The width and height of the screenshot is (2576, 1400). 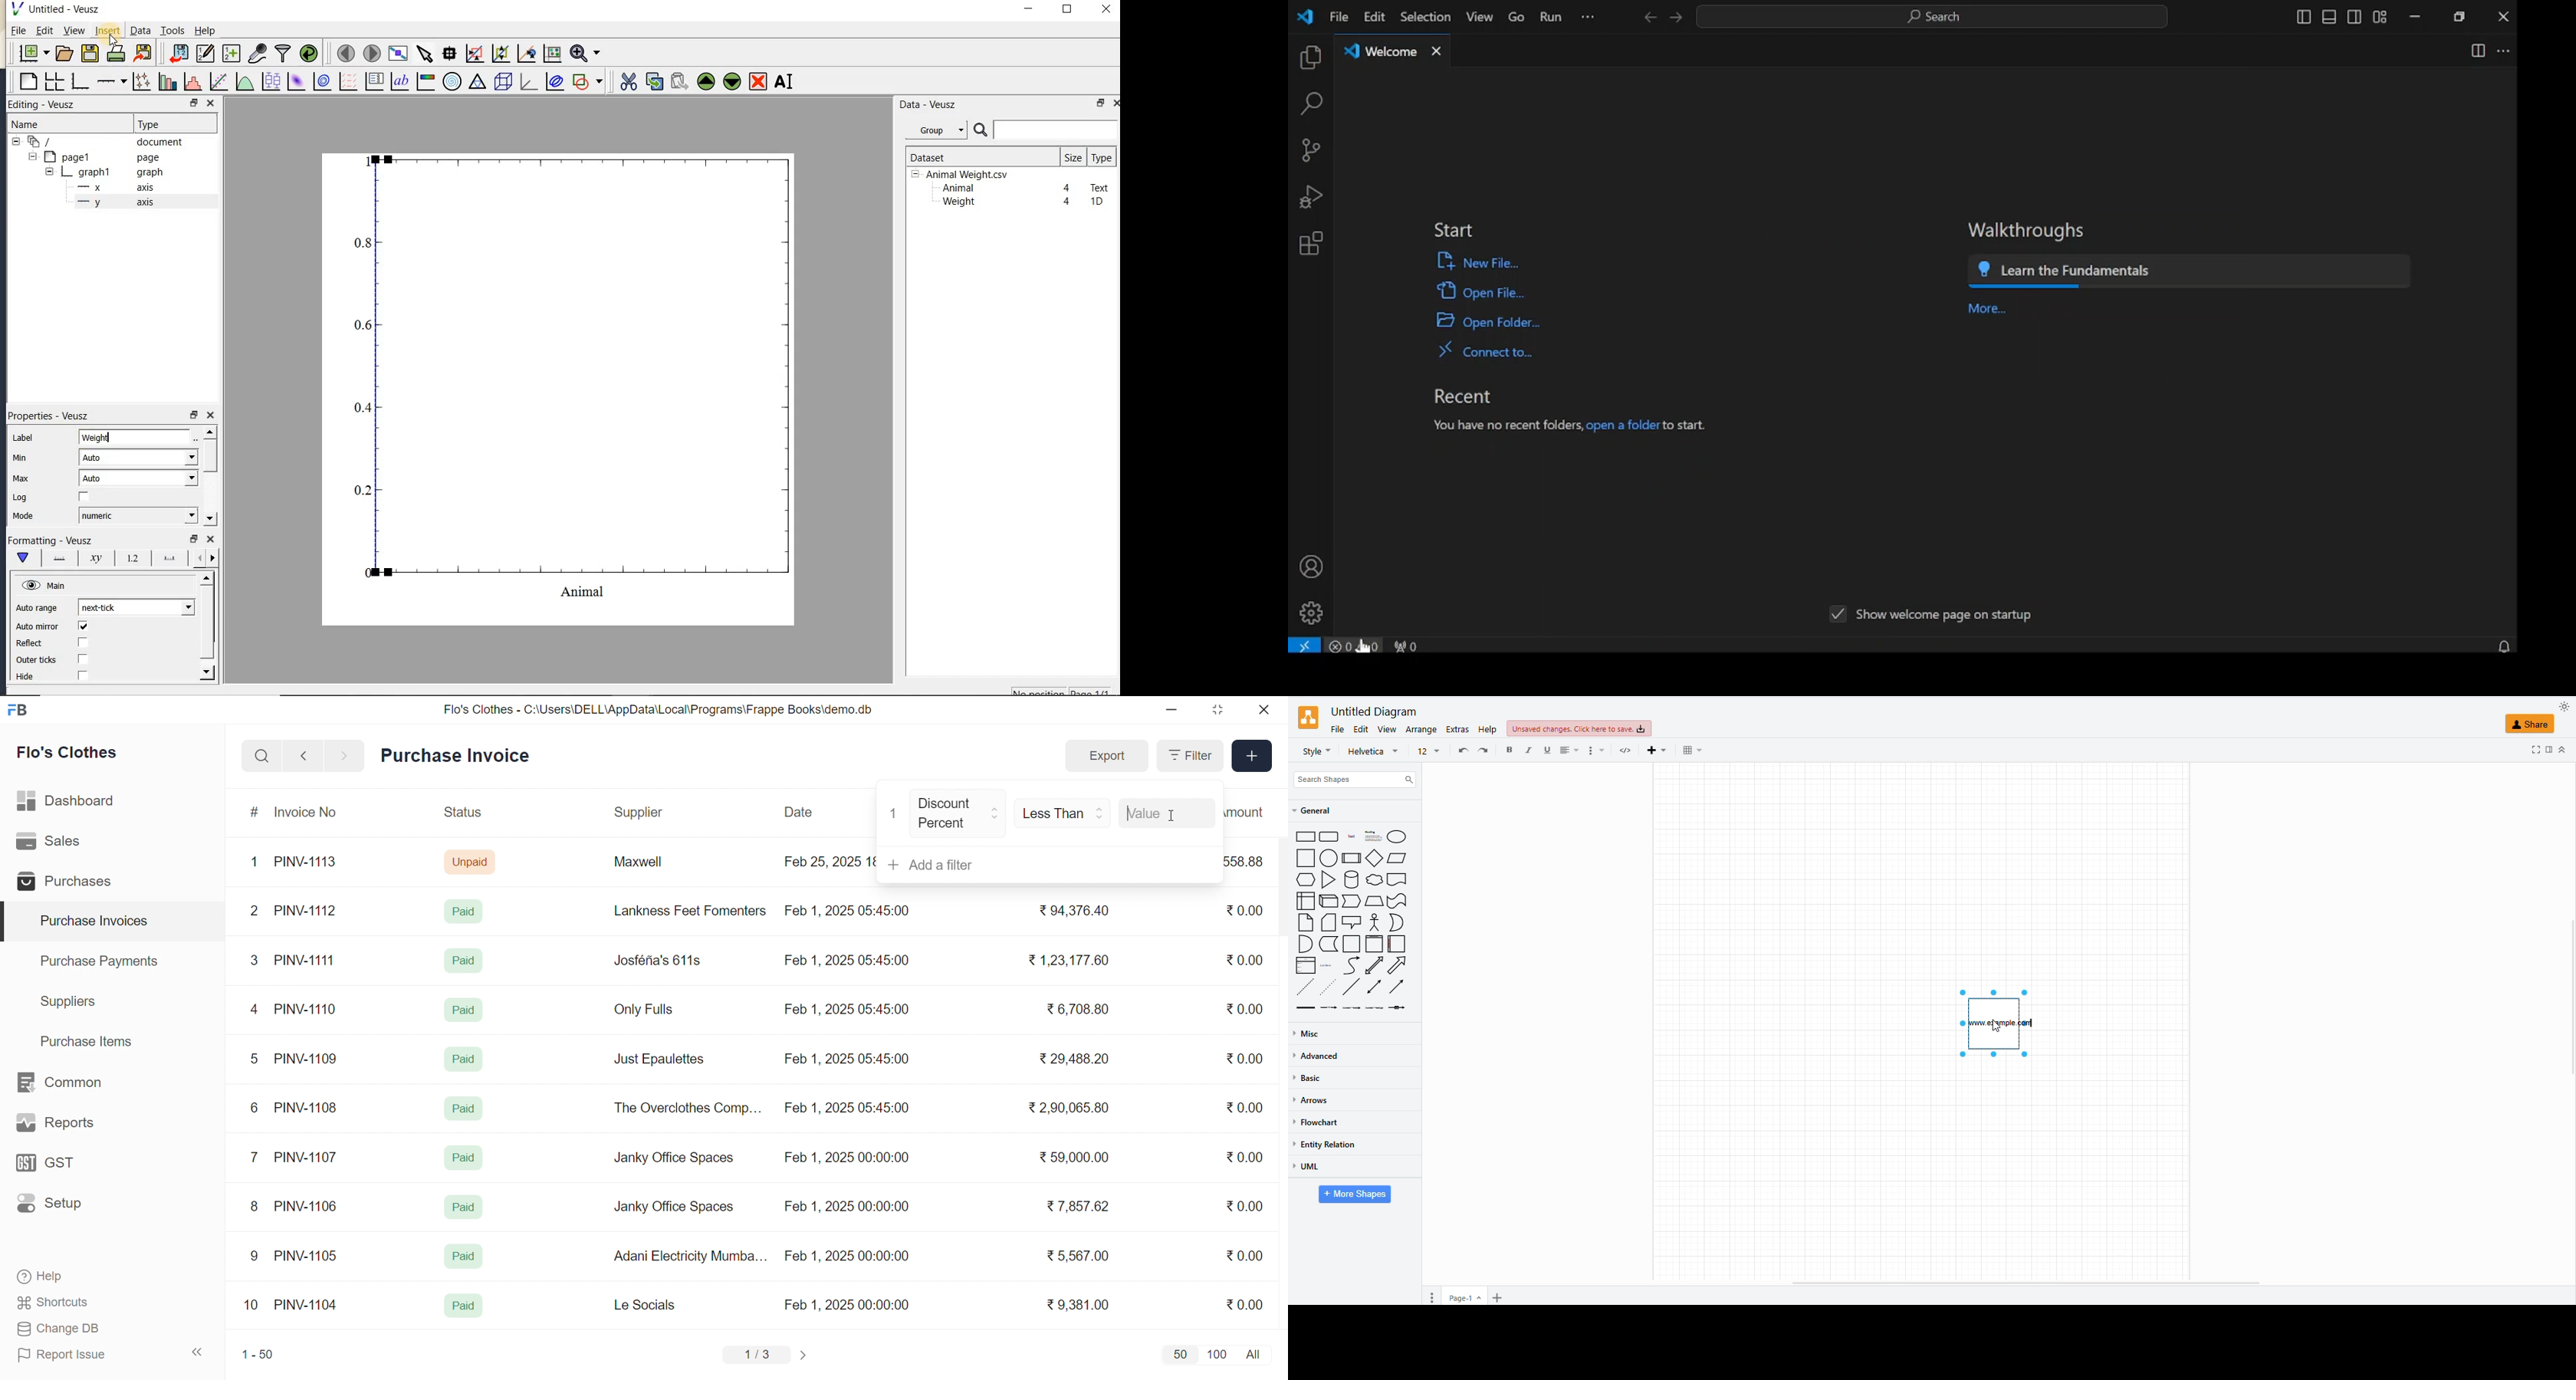 What do you see at coordinates (92, 922) in the screenshot?
I see `Purchase Invoices` at bounding box center [92, 922].